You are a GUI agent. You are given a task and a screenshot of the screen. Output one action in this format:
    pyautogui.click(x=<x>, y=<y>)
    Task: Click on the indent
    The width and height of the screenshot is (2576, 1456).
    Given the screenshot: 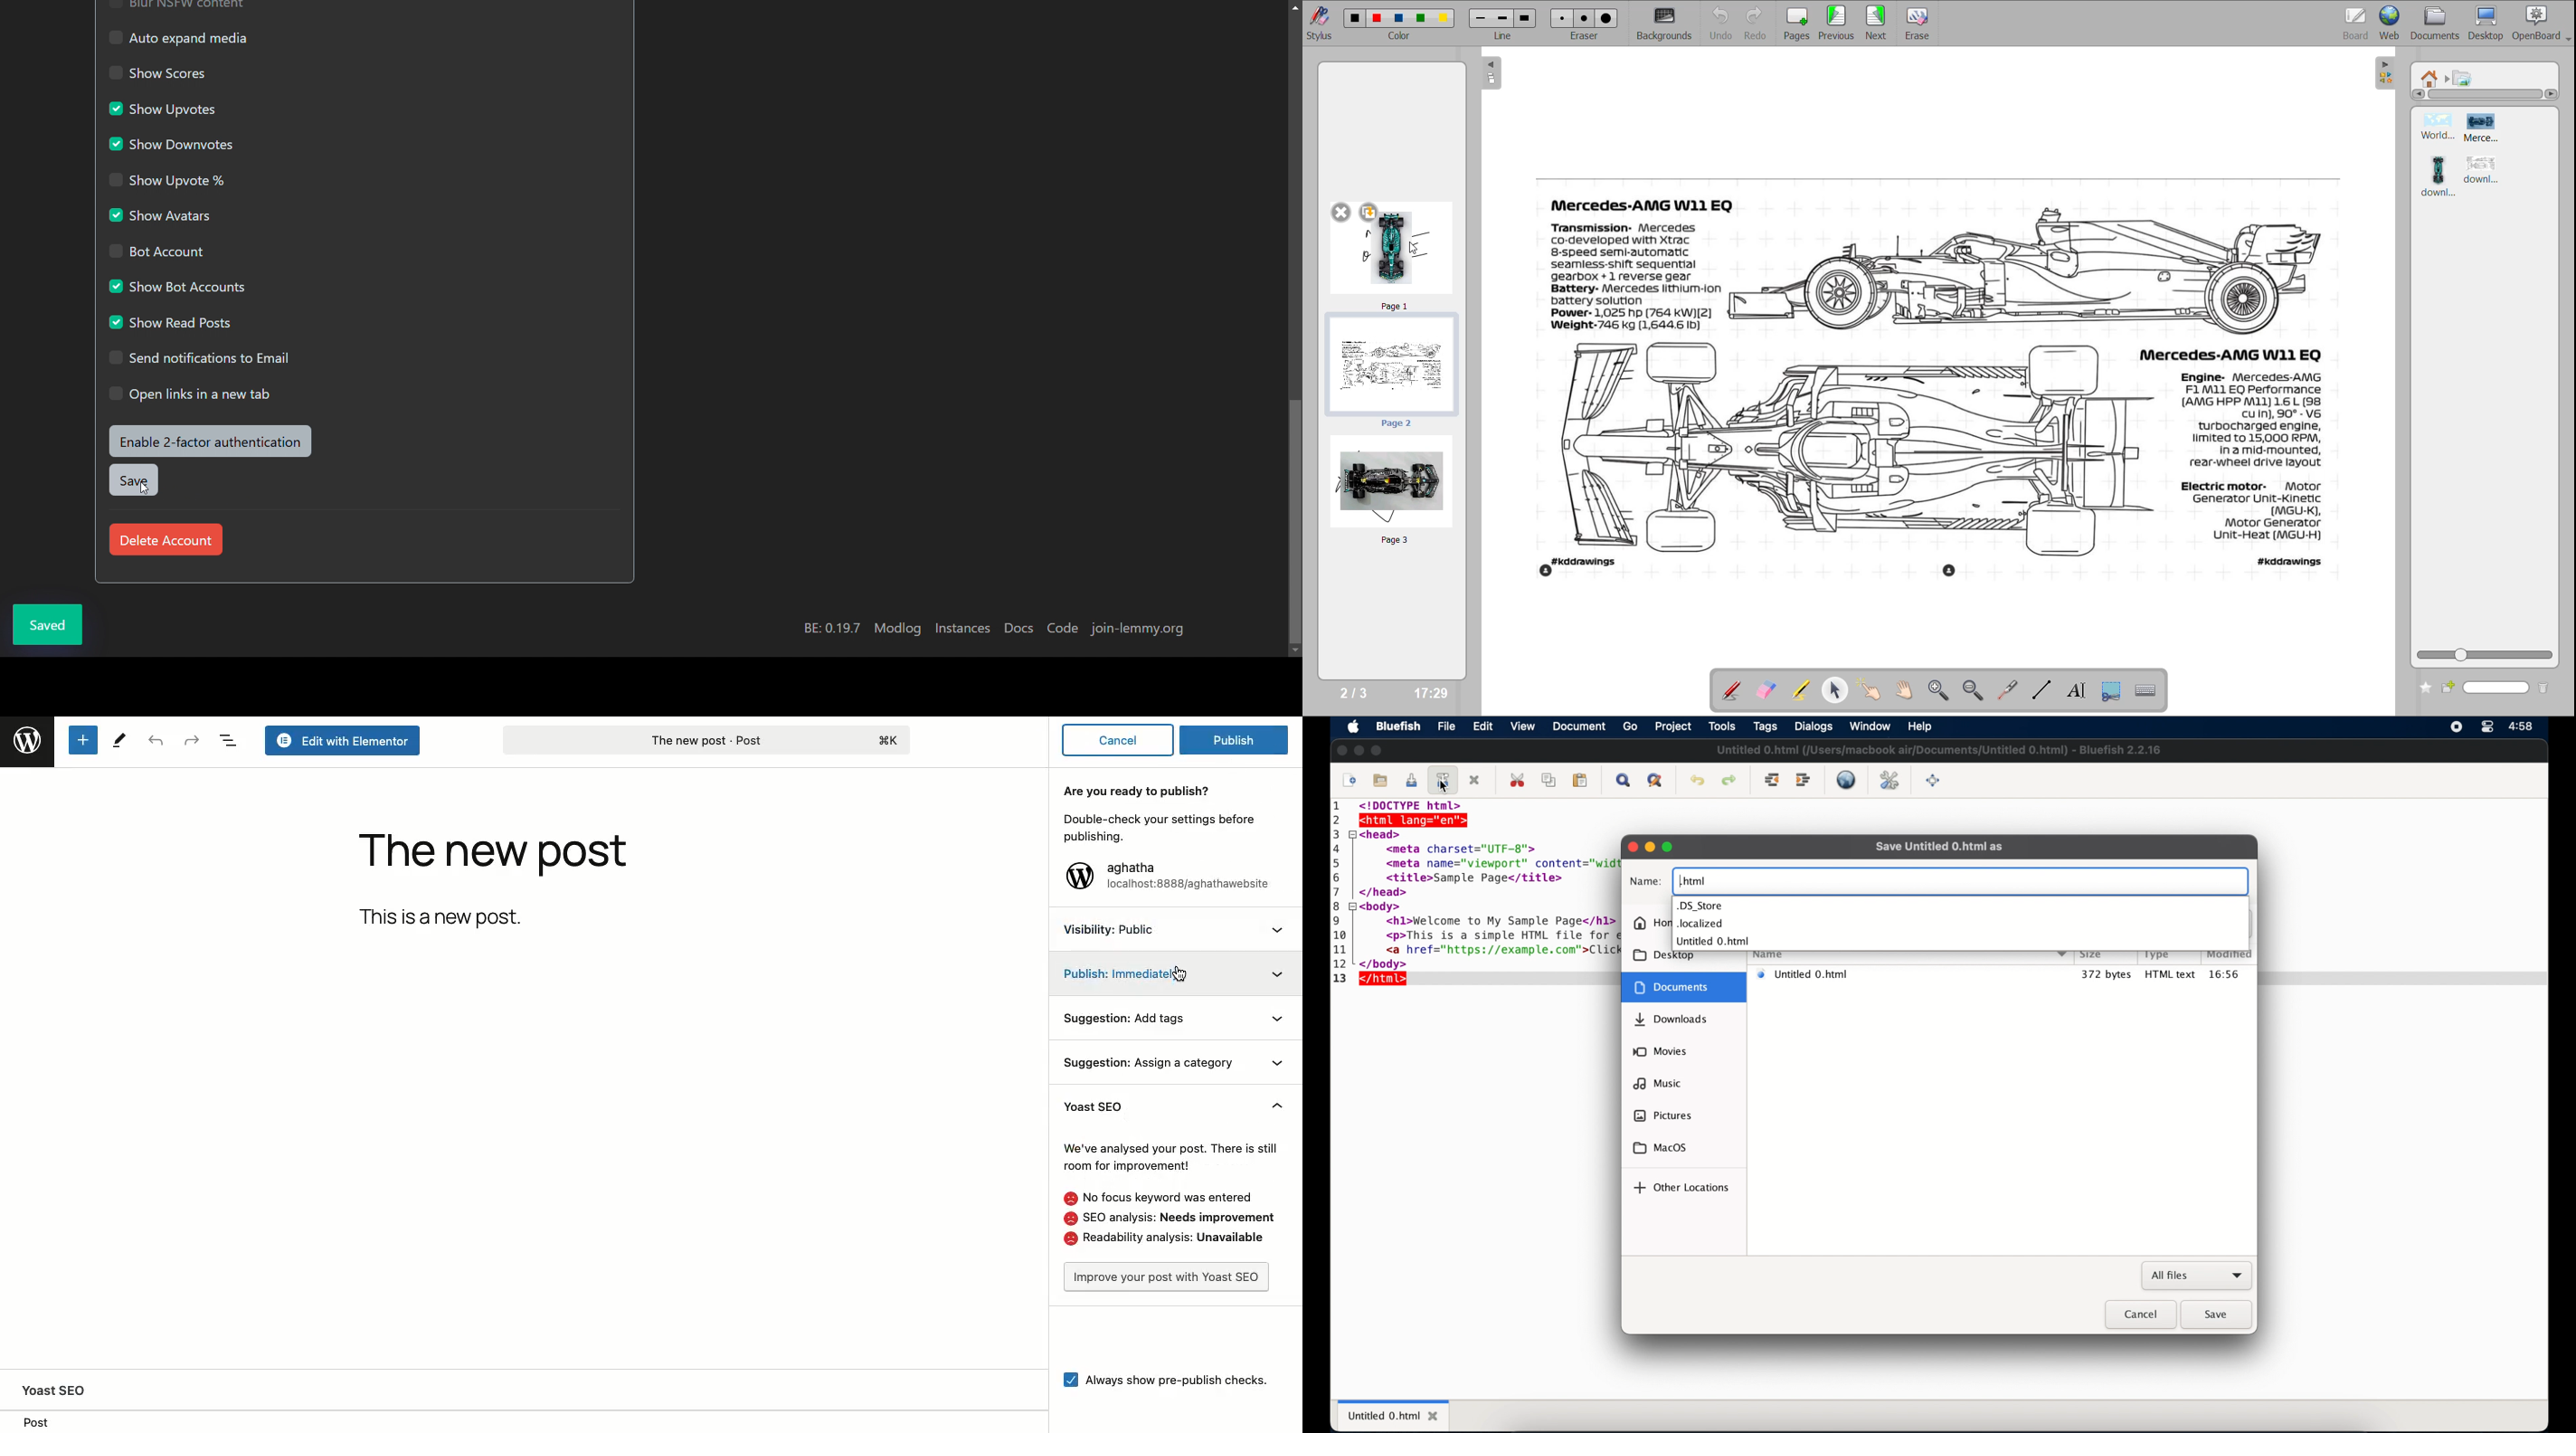 What is the action you would take?
    pyautogui.click(x=1803, y=780)
    